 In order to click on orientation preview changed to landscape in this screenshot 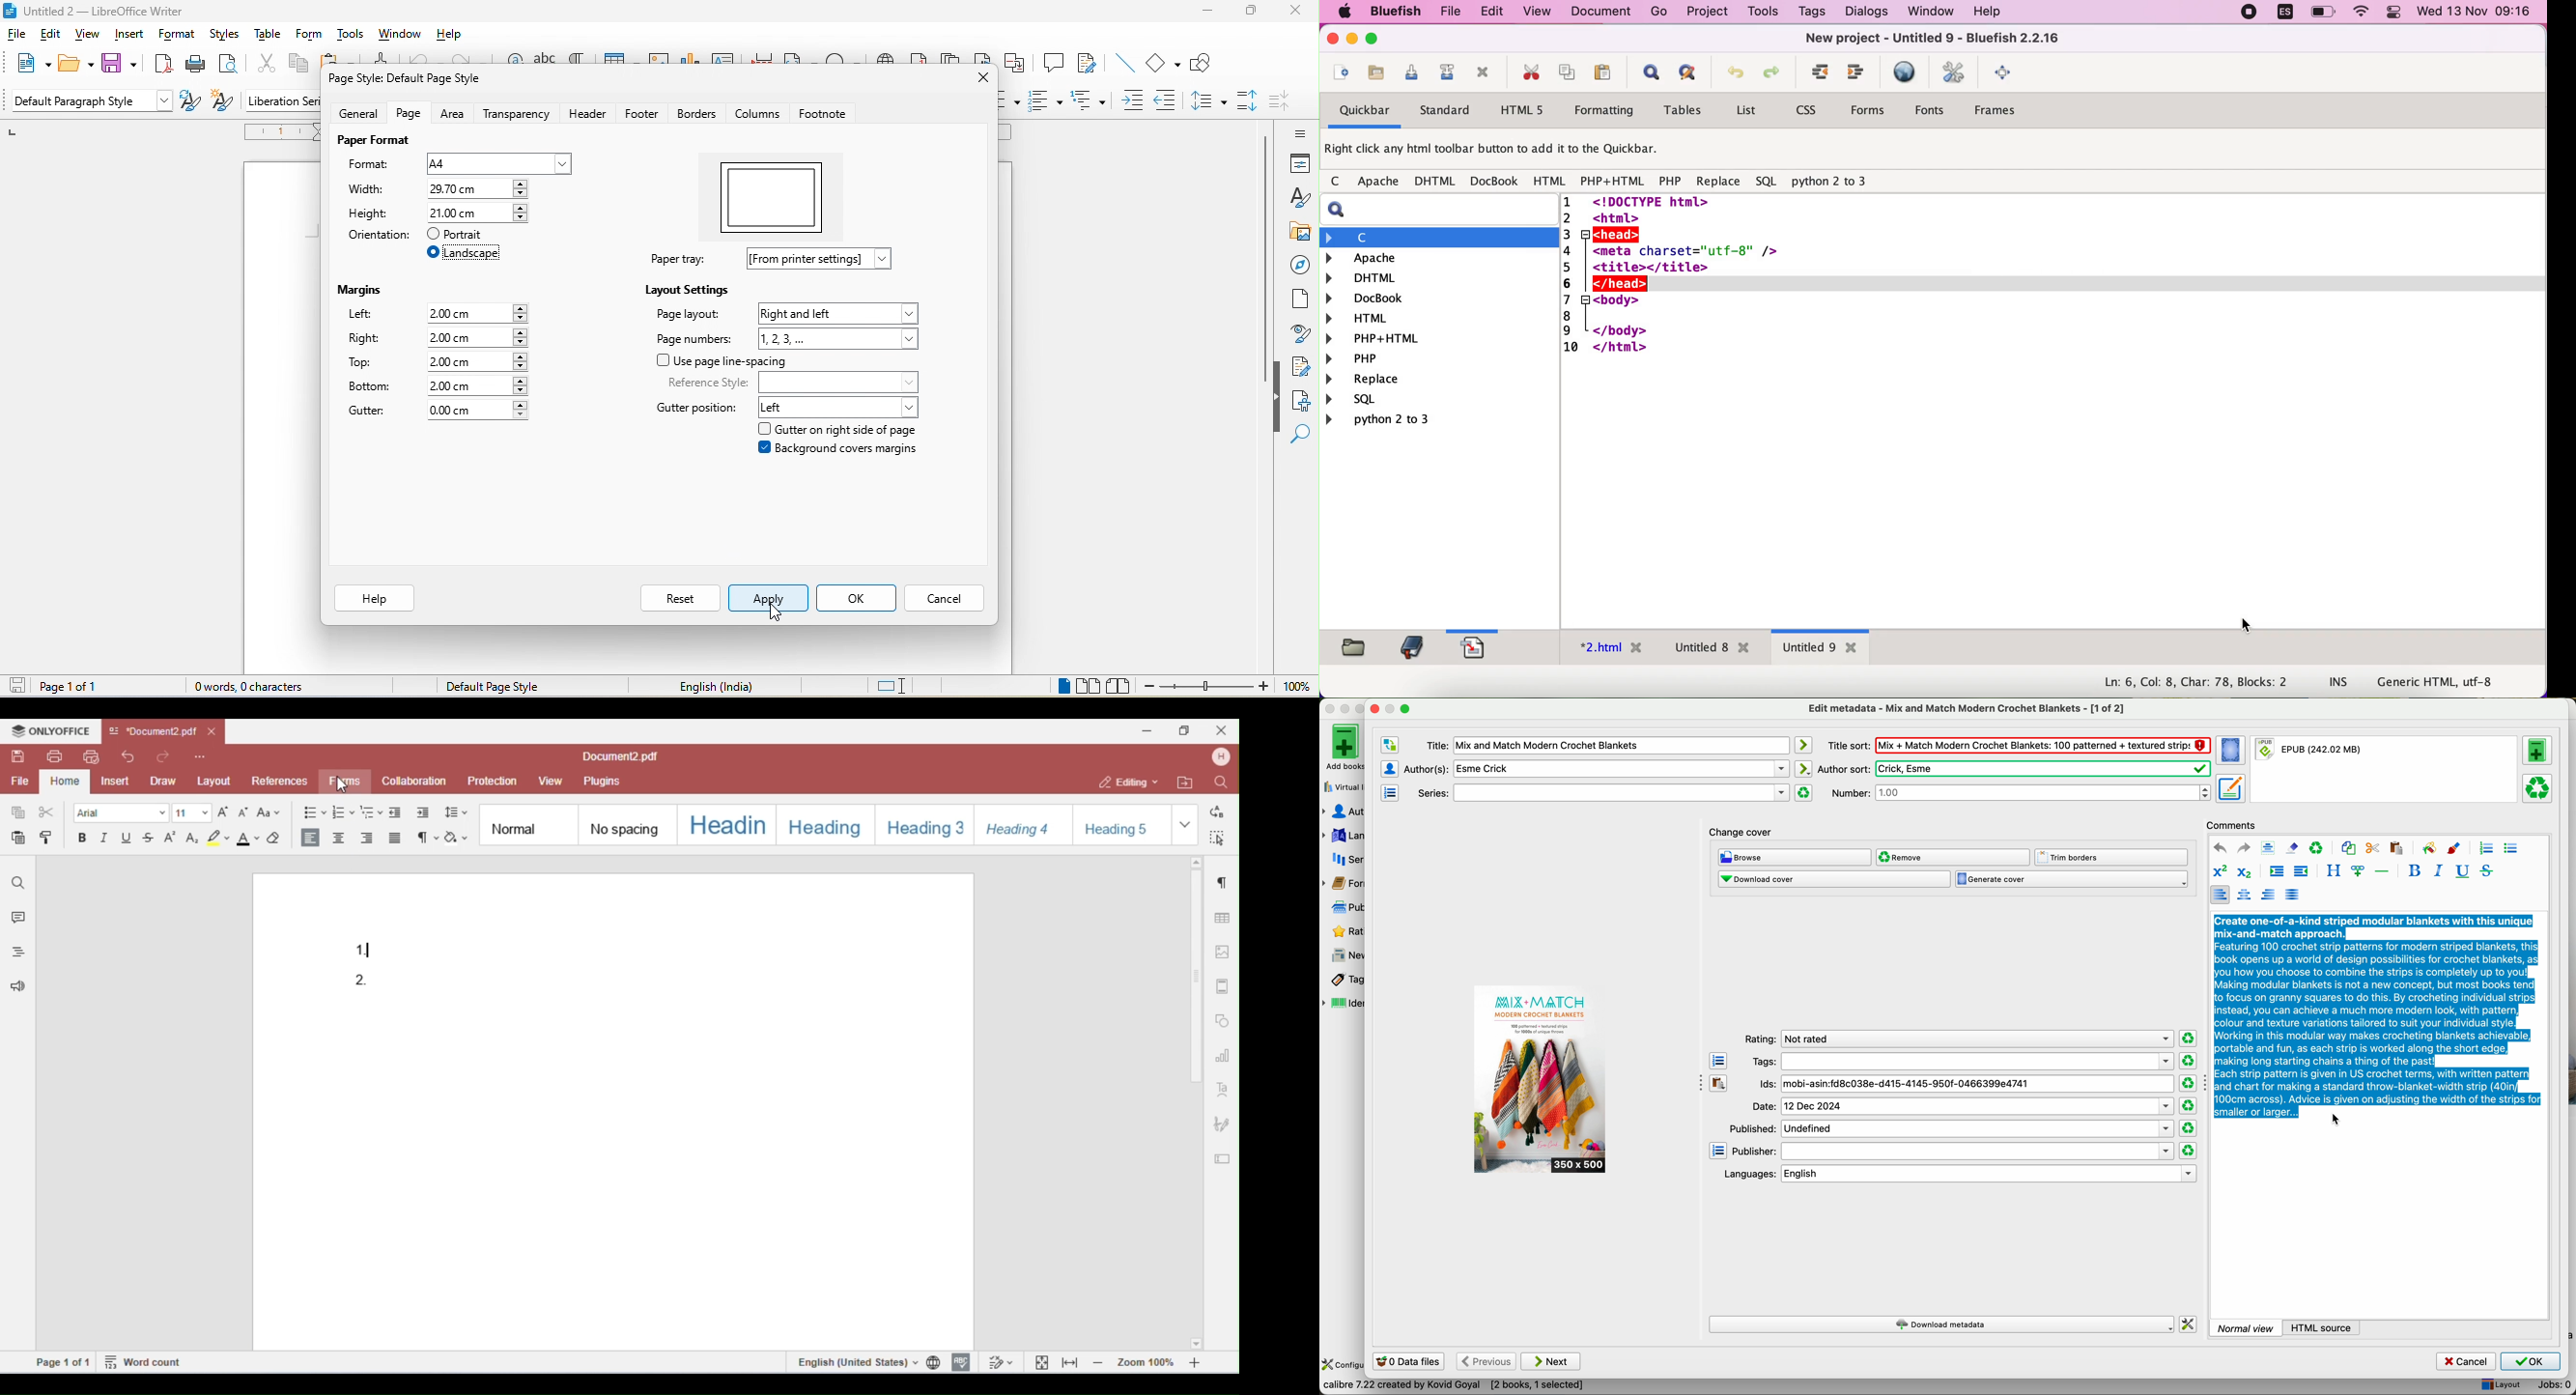, I will do `click(774, 198)`.